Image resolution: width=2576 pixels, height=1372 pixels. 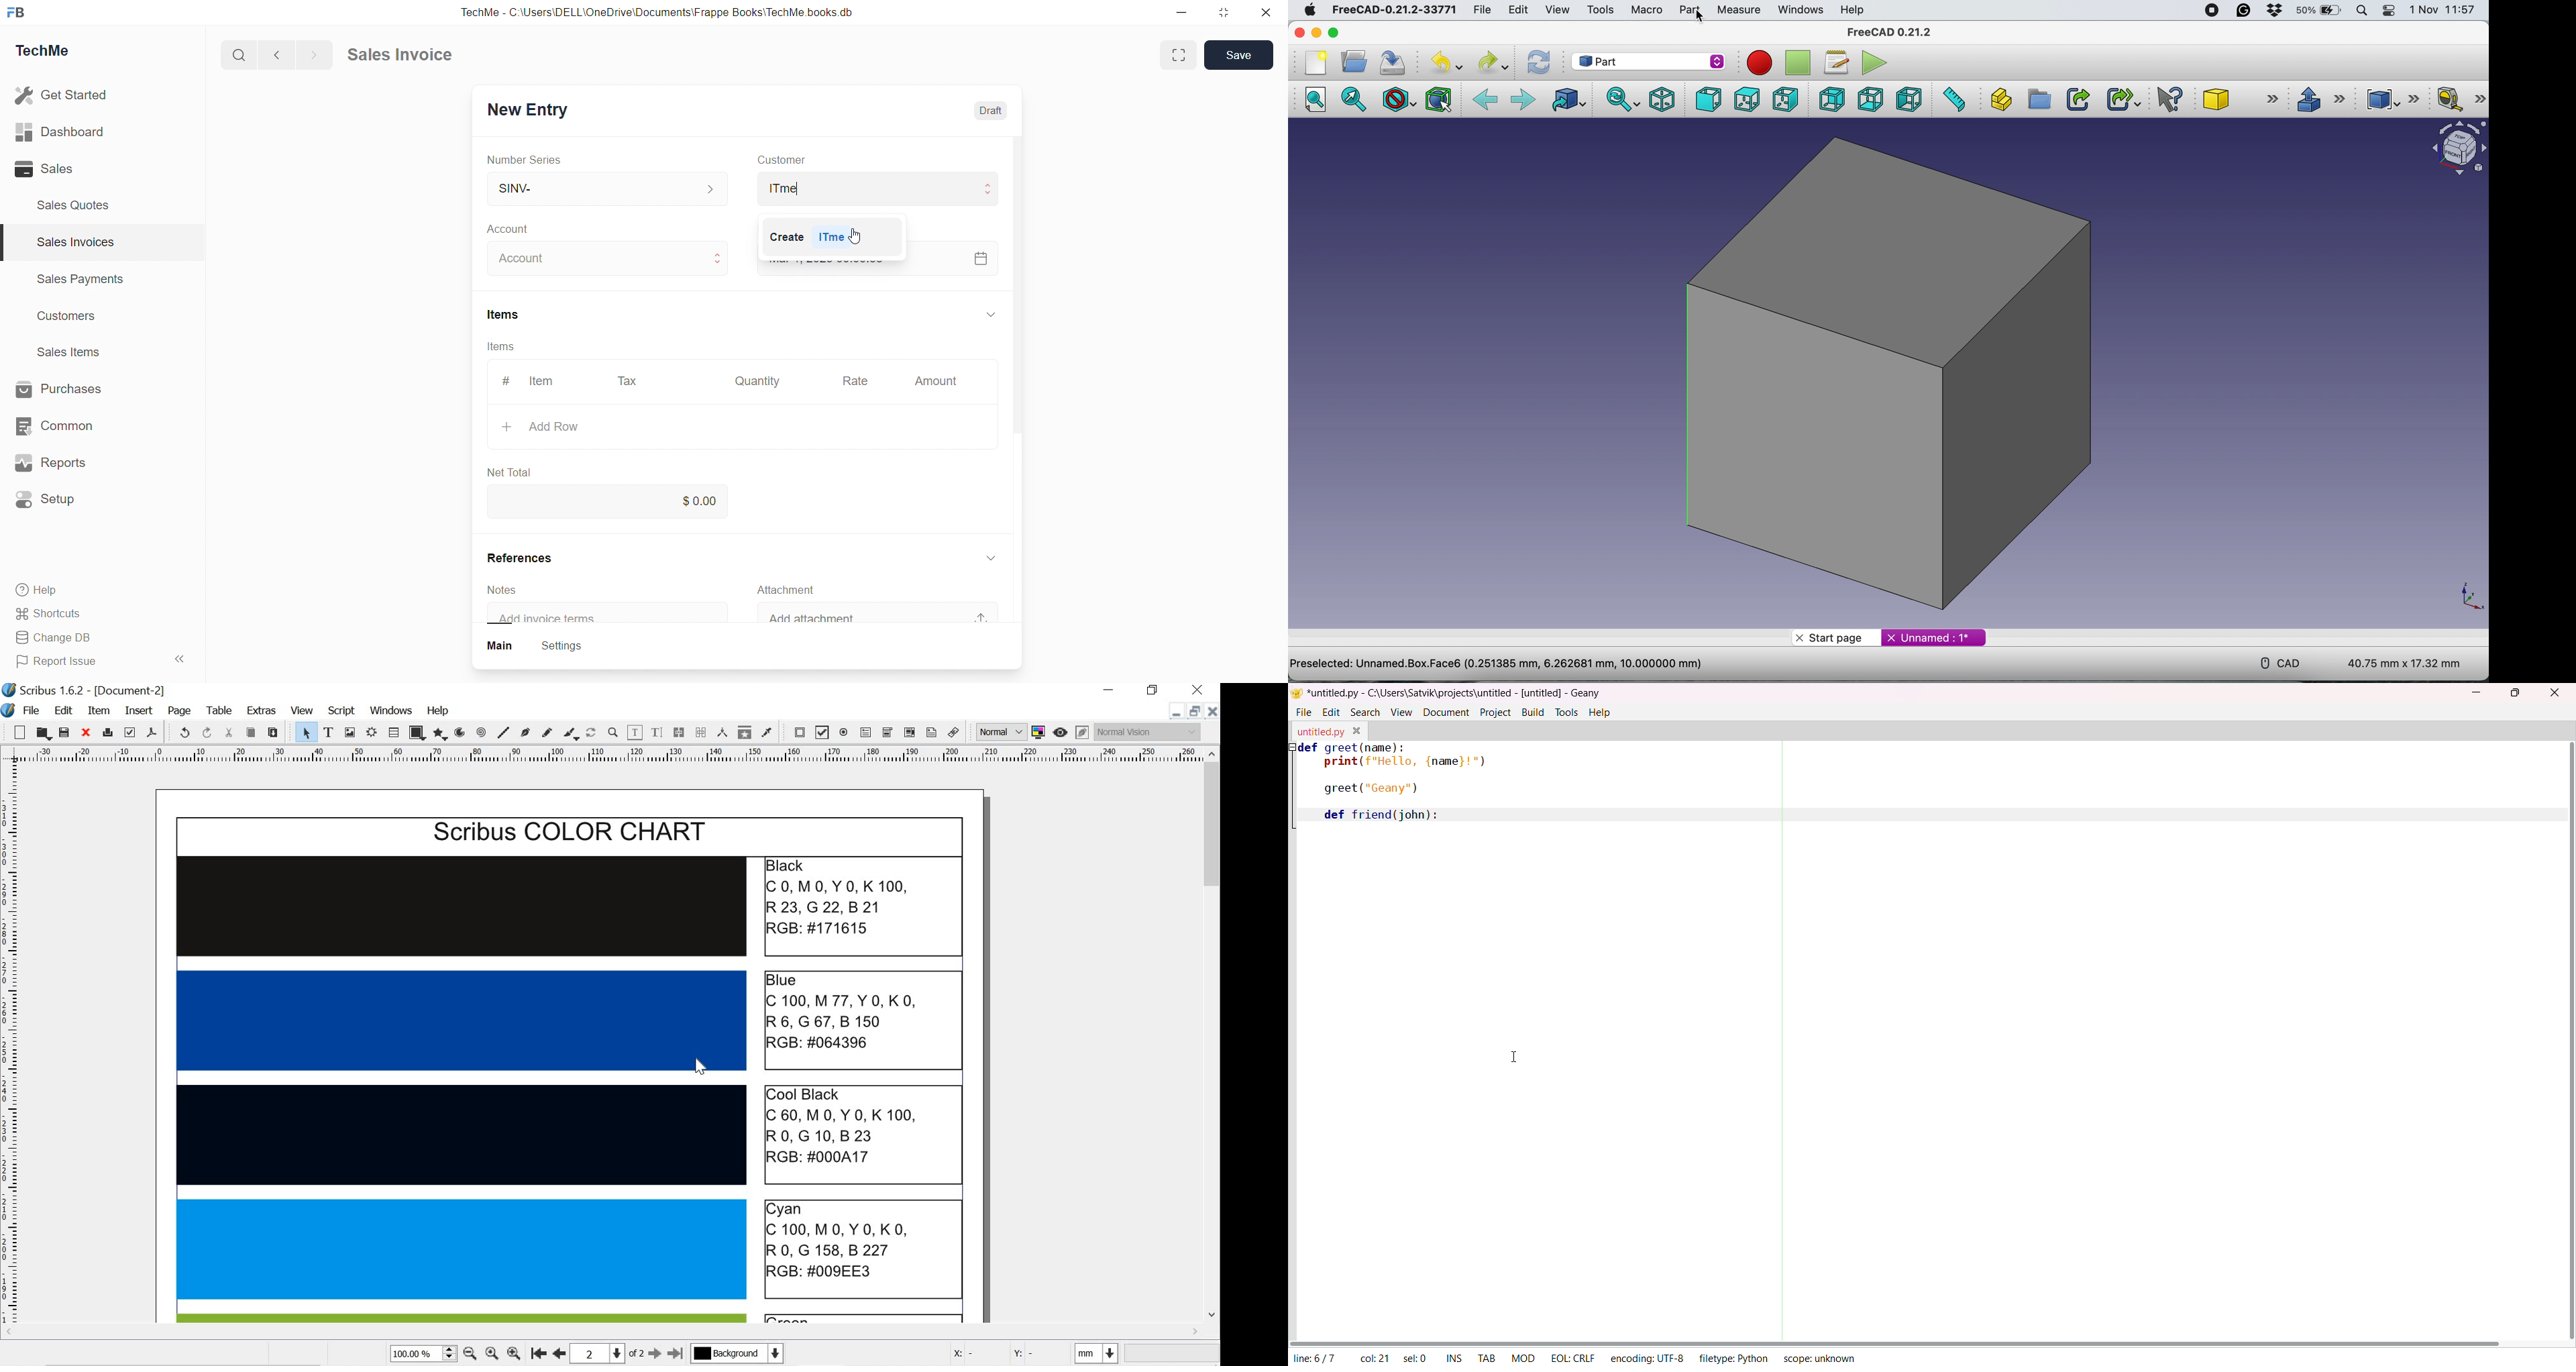 I want to click on Amount, so click(x=935, y=382).